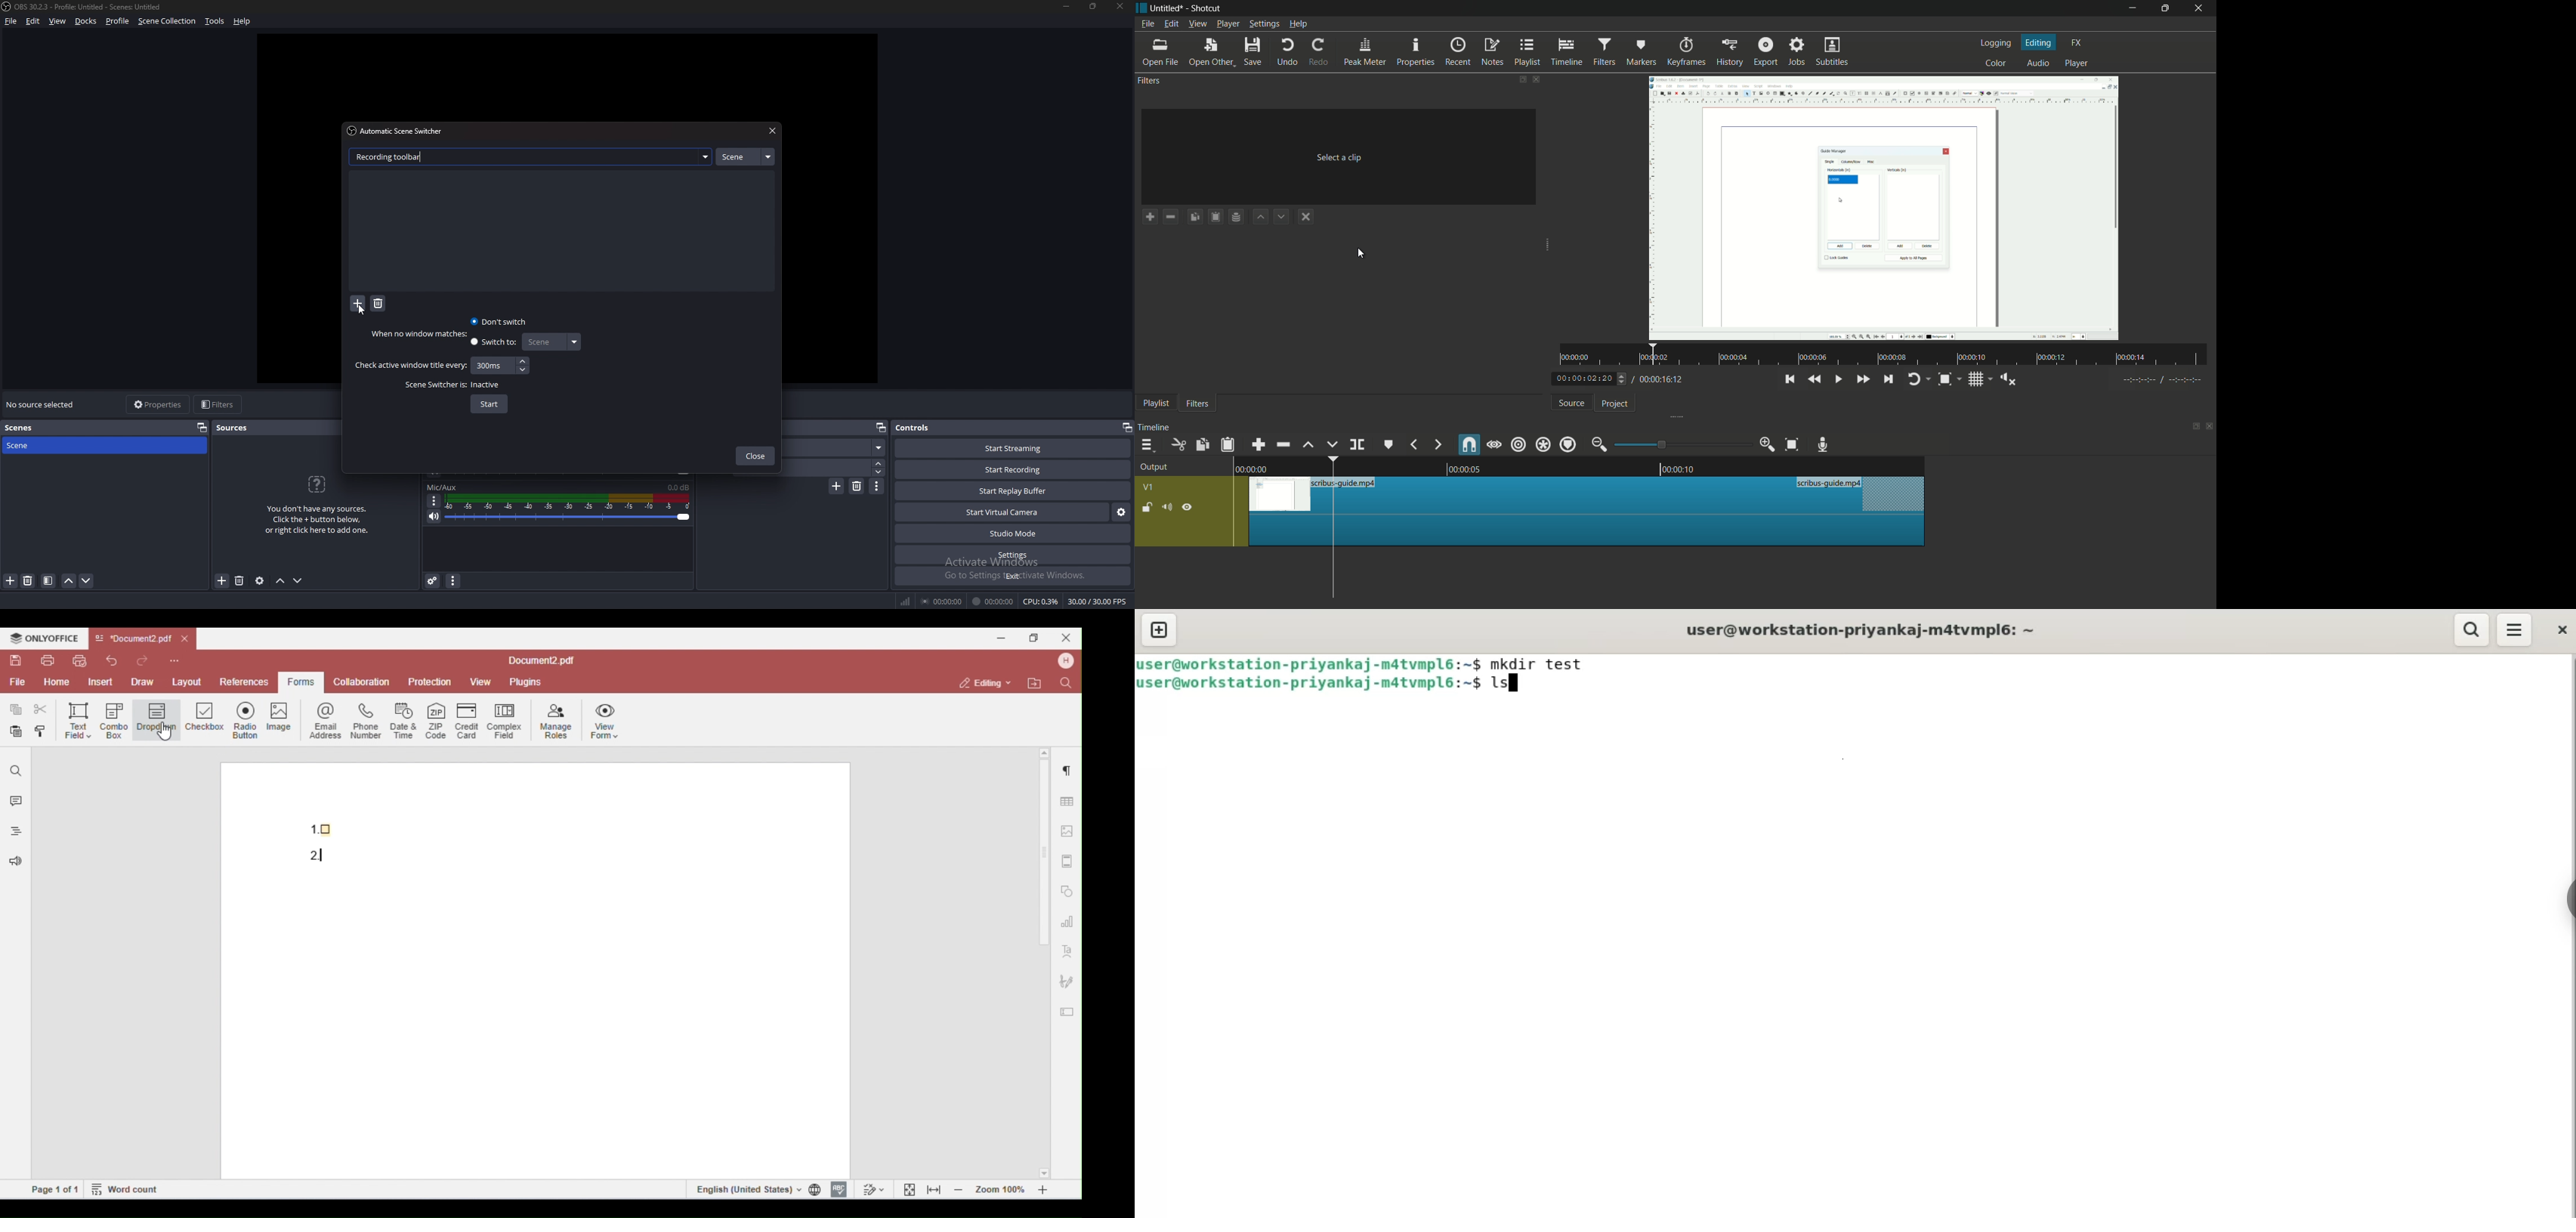  What do you see at coordinates (238, 427) in the screenshot?
I see `sources` at bounding box center [238, 427].